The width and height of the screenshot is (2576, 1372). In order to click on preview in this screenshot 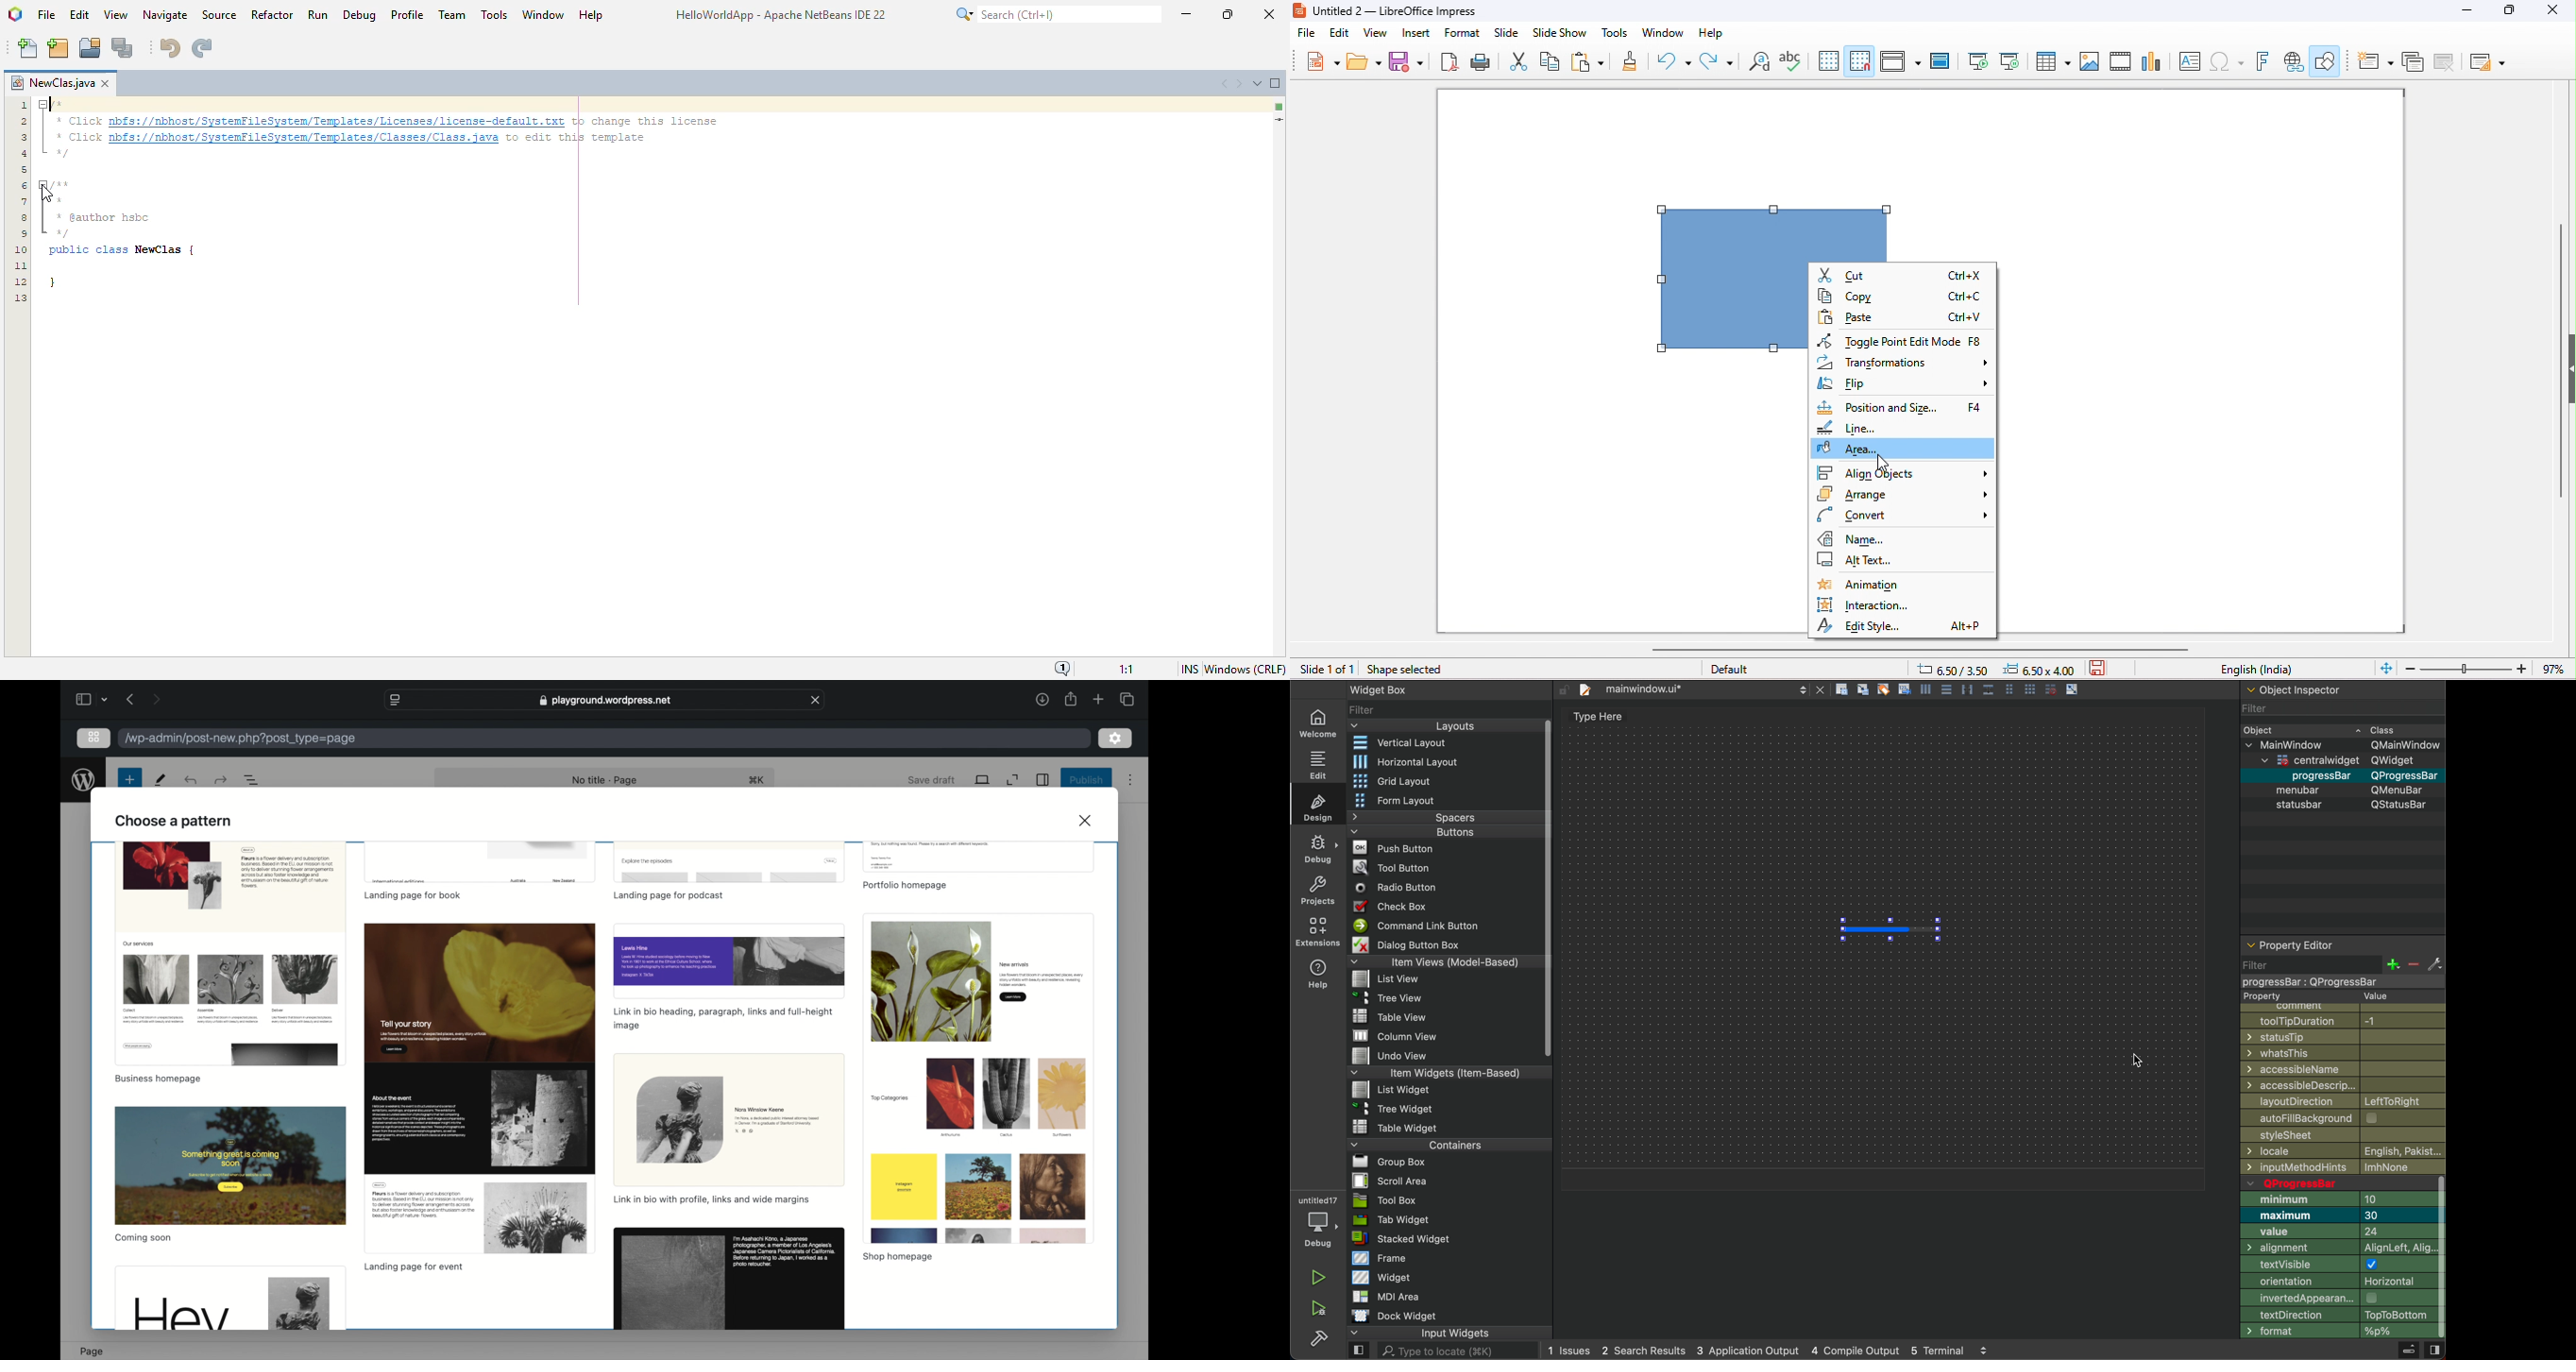, I will do `click(480, 1088)`.